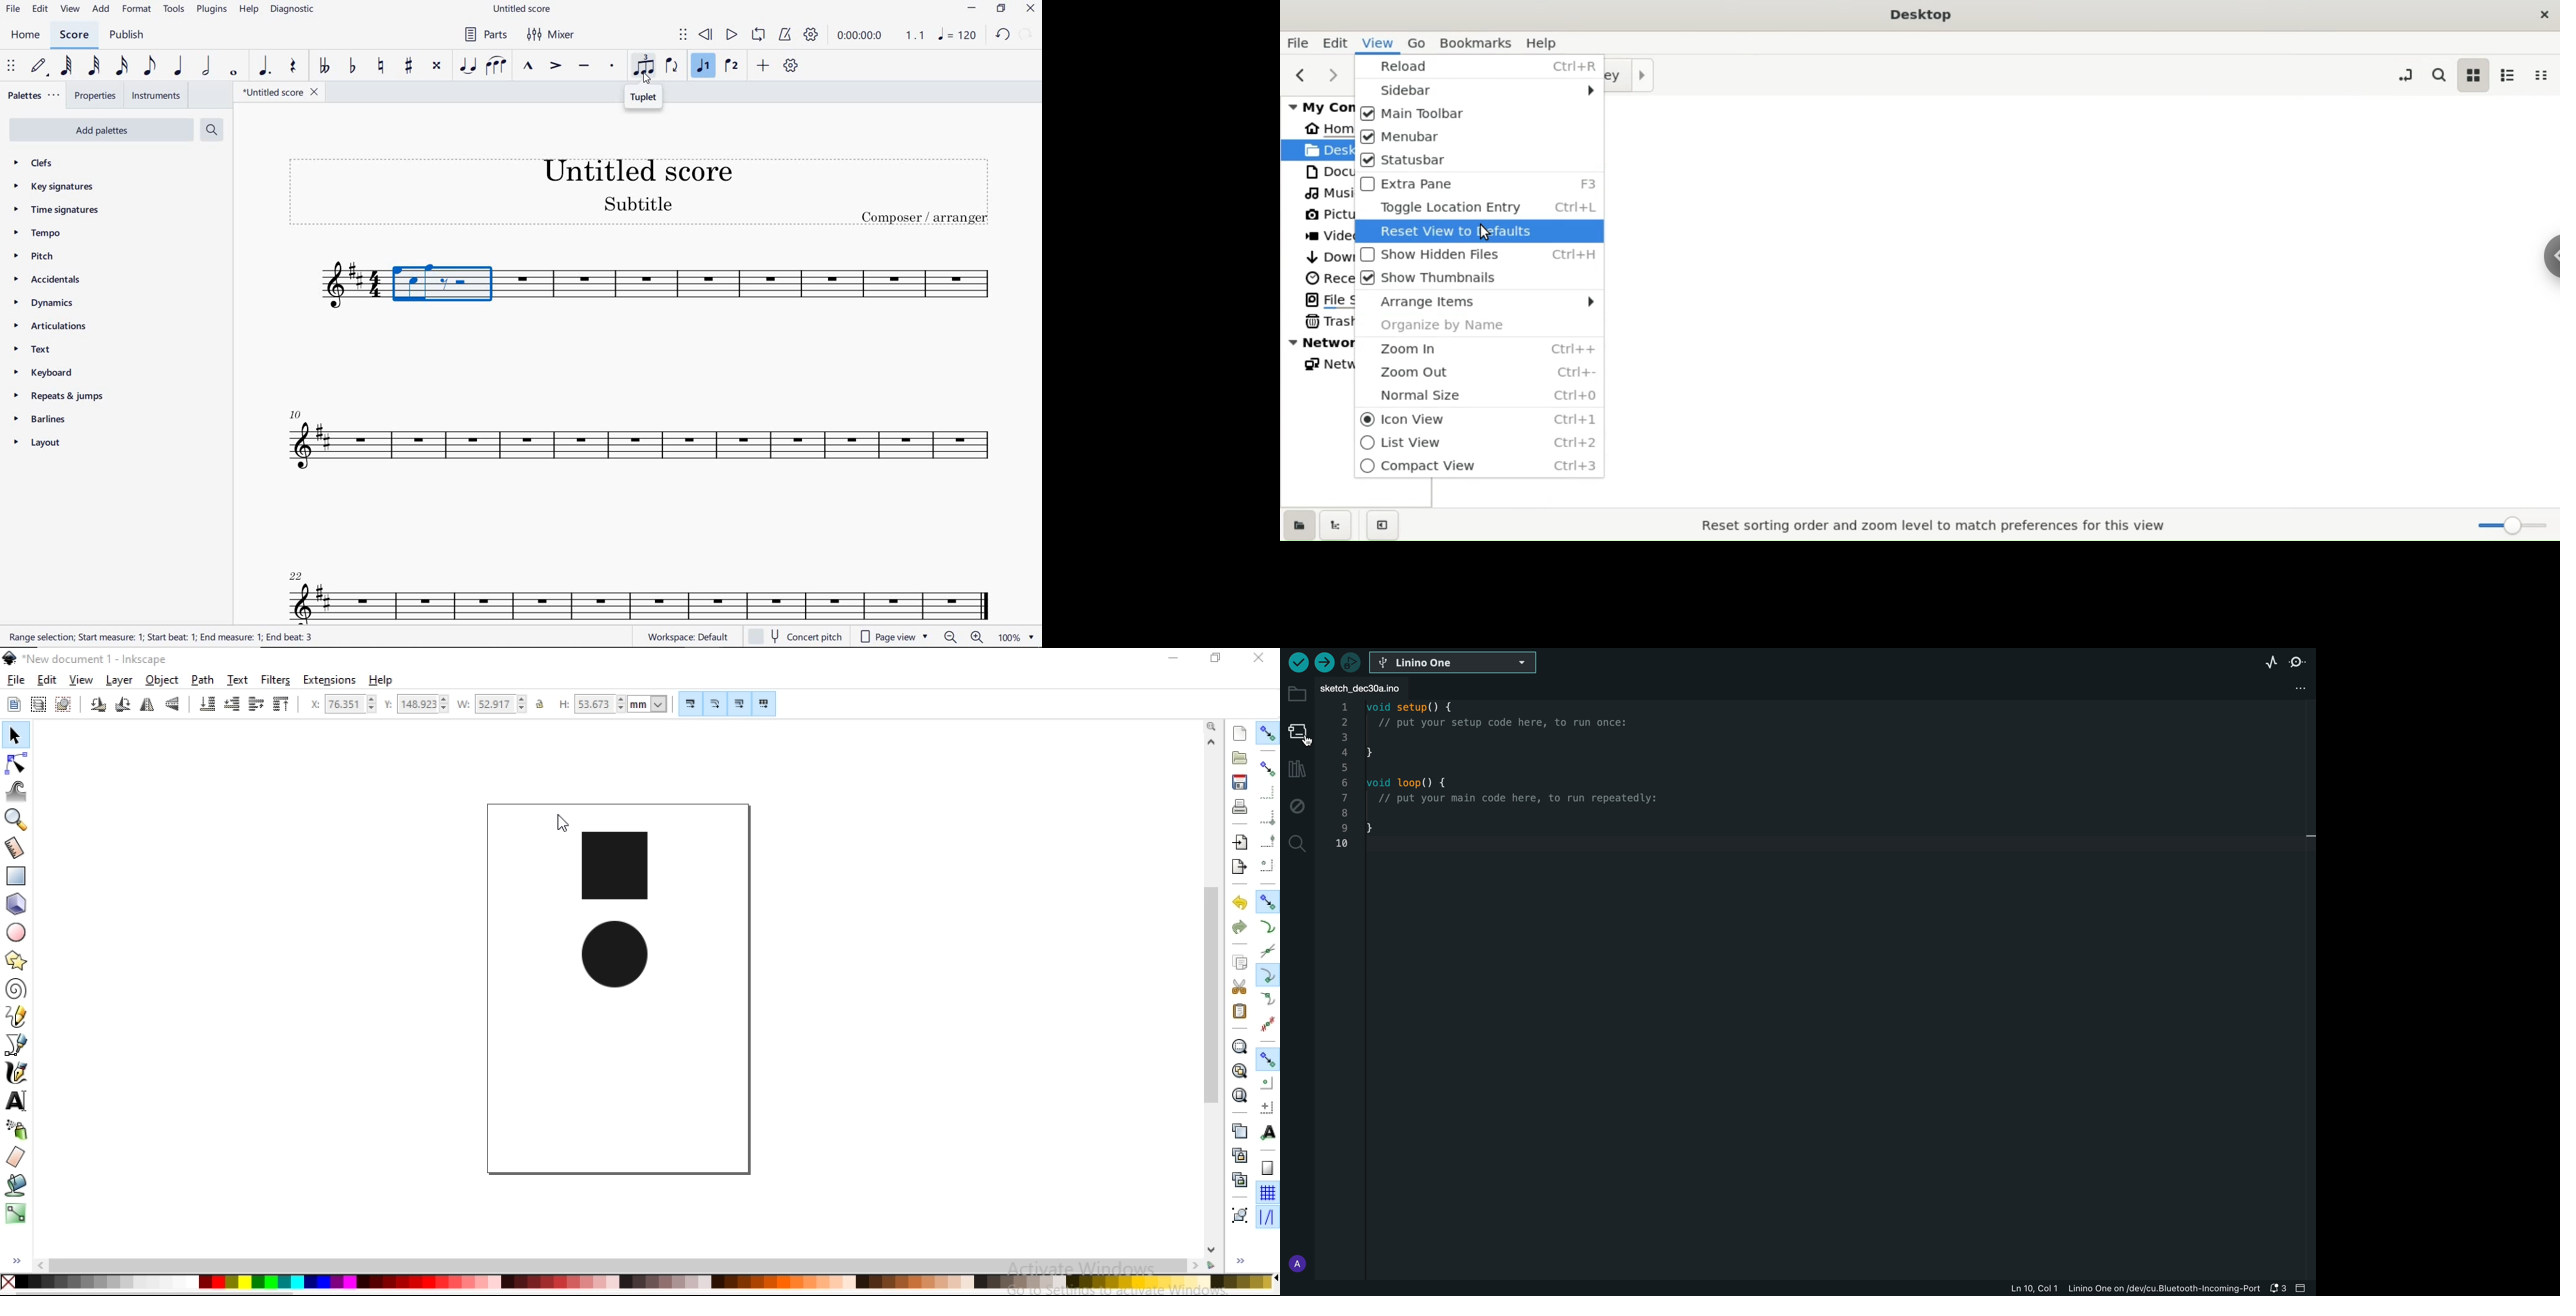 This screenshot has height=1316, width=2576. I want to click on snap bounding box corners, so click(1267, 818).